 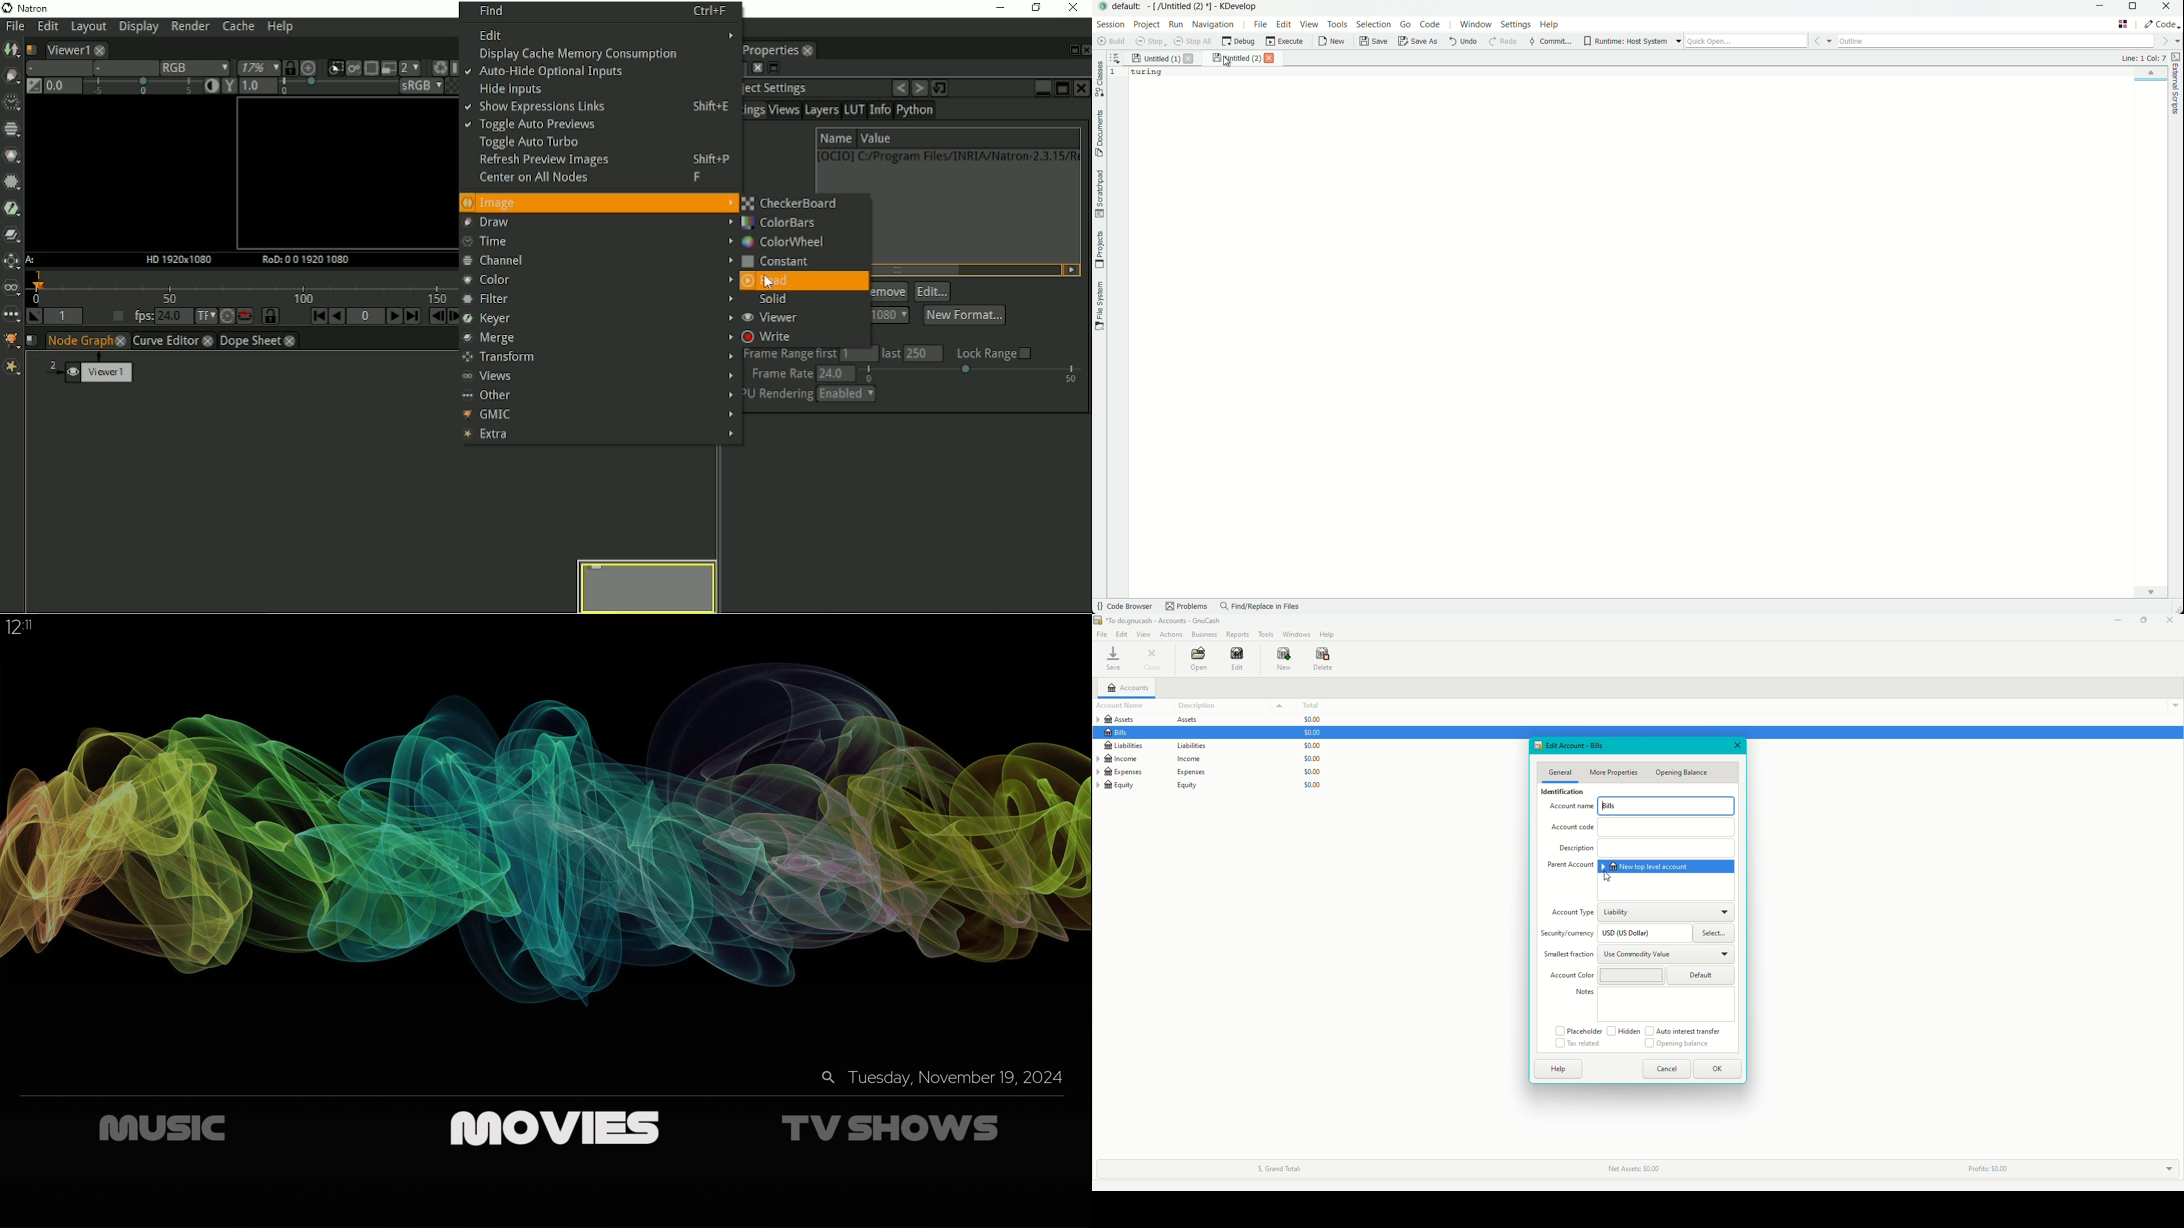 I want to click on USD, so click(x=1644, y=934).